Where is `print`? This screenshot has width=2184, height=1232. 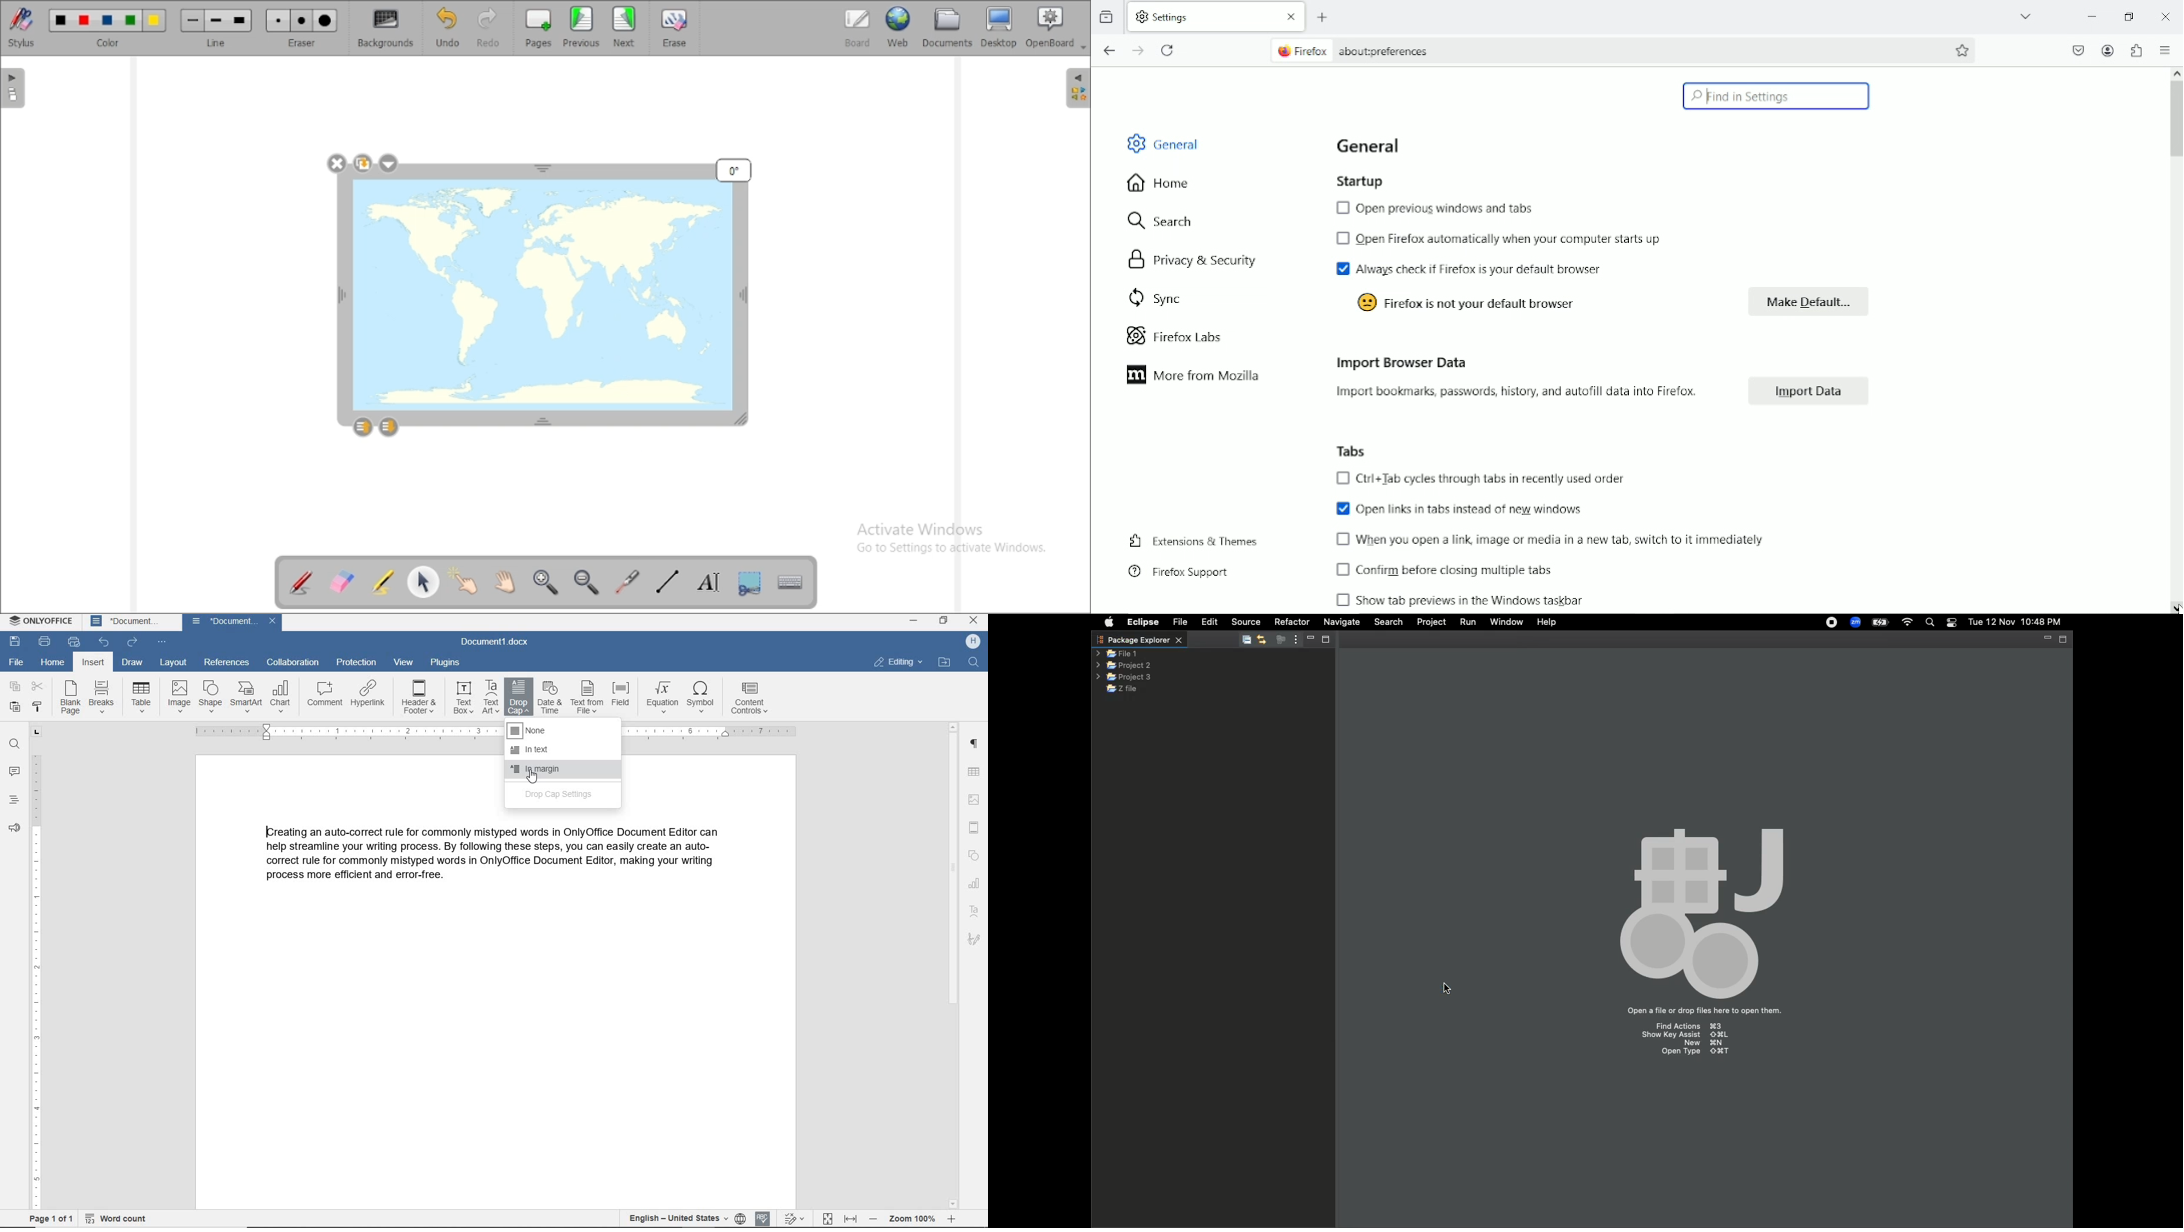 print is located at coordinates (45, 640).